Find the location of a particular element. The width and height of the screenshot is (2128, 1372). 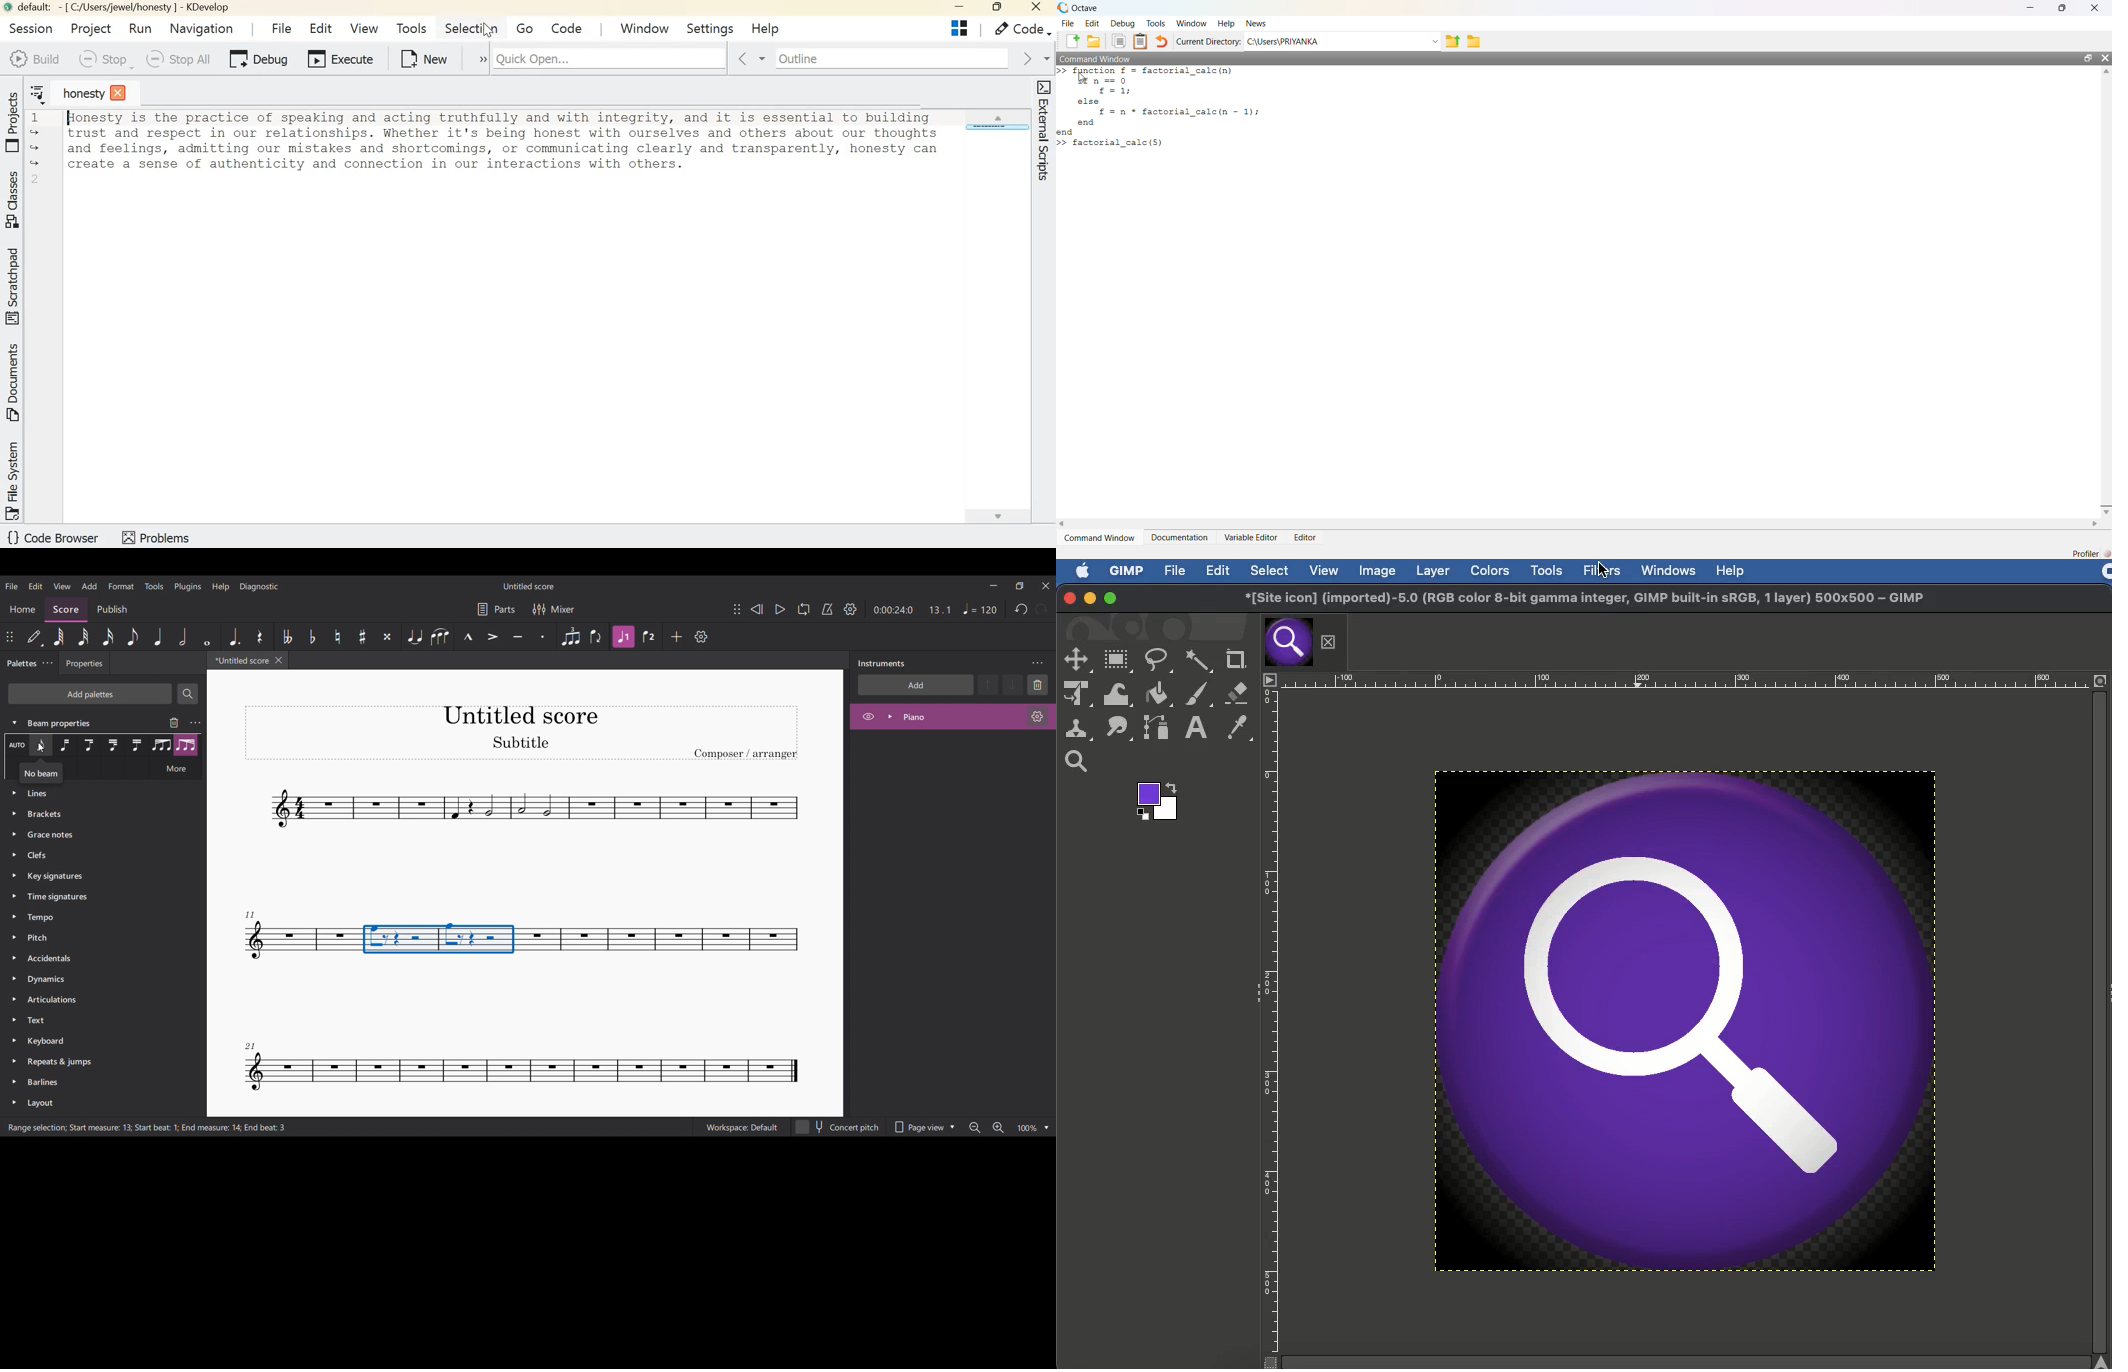

More settings is located at coordinates (47, 664).